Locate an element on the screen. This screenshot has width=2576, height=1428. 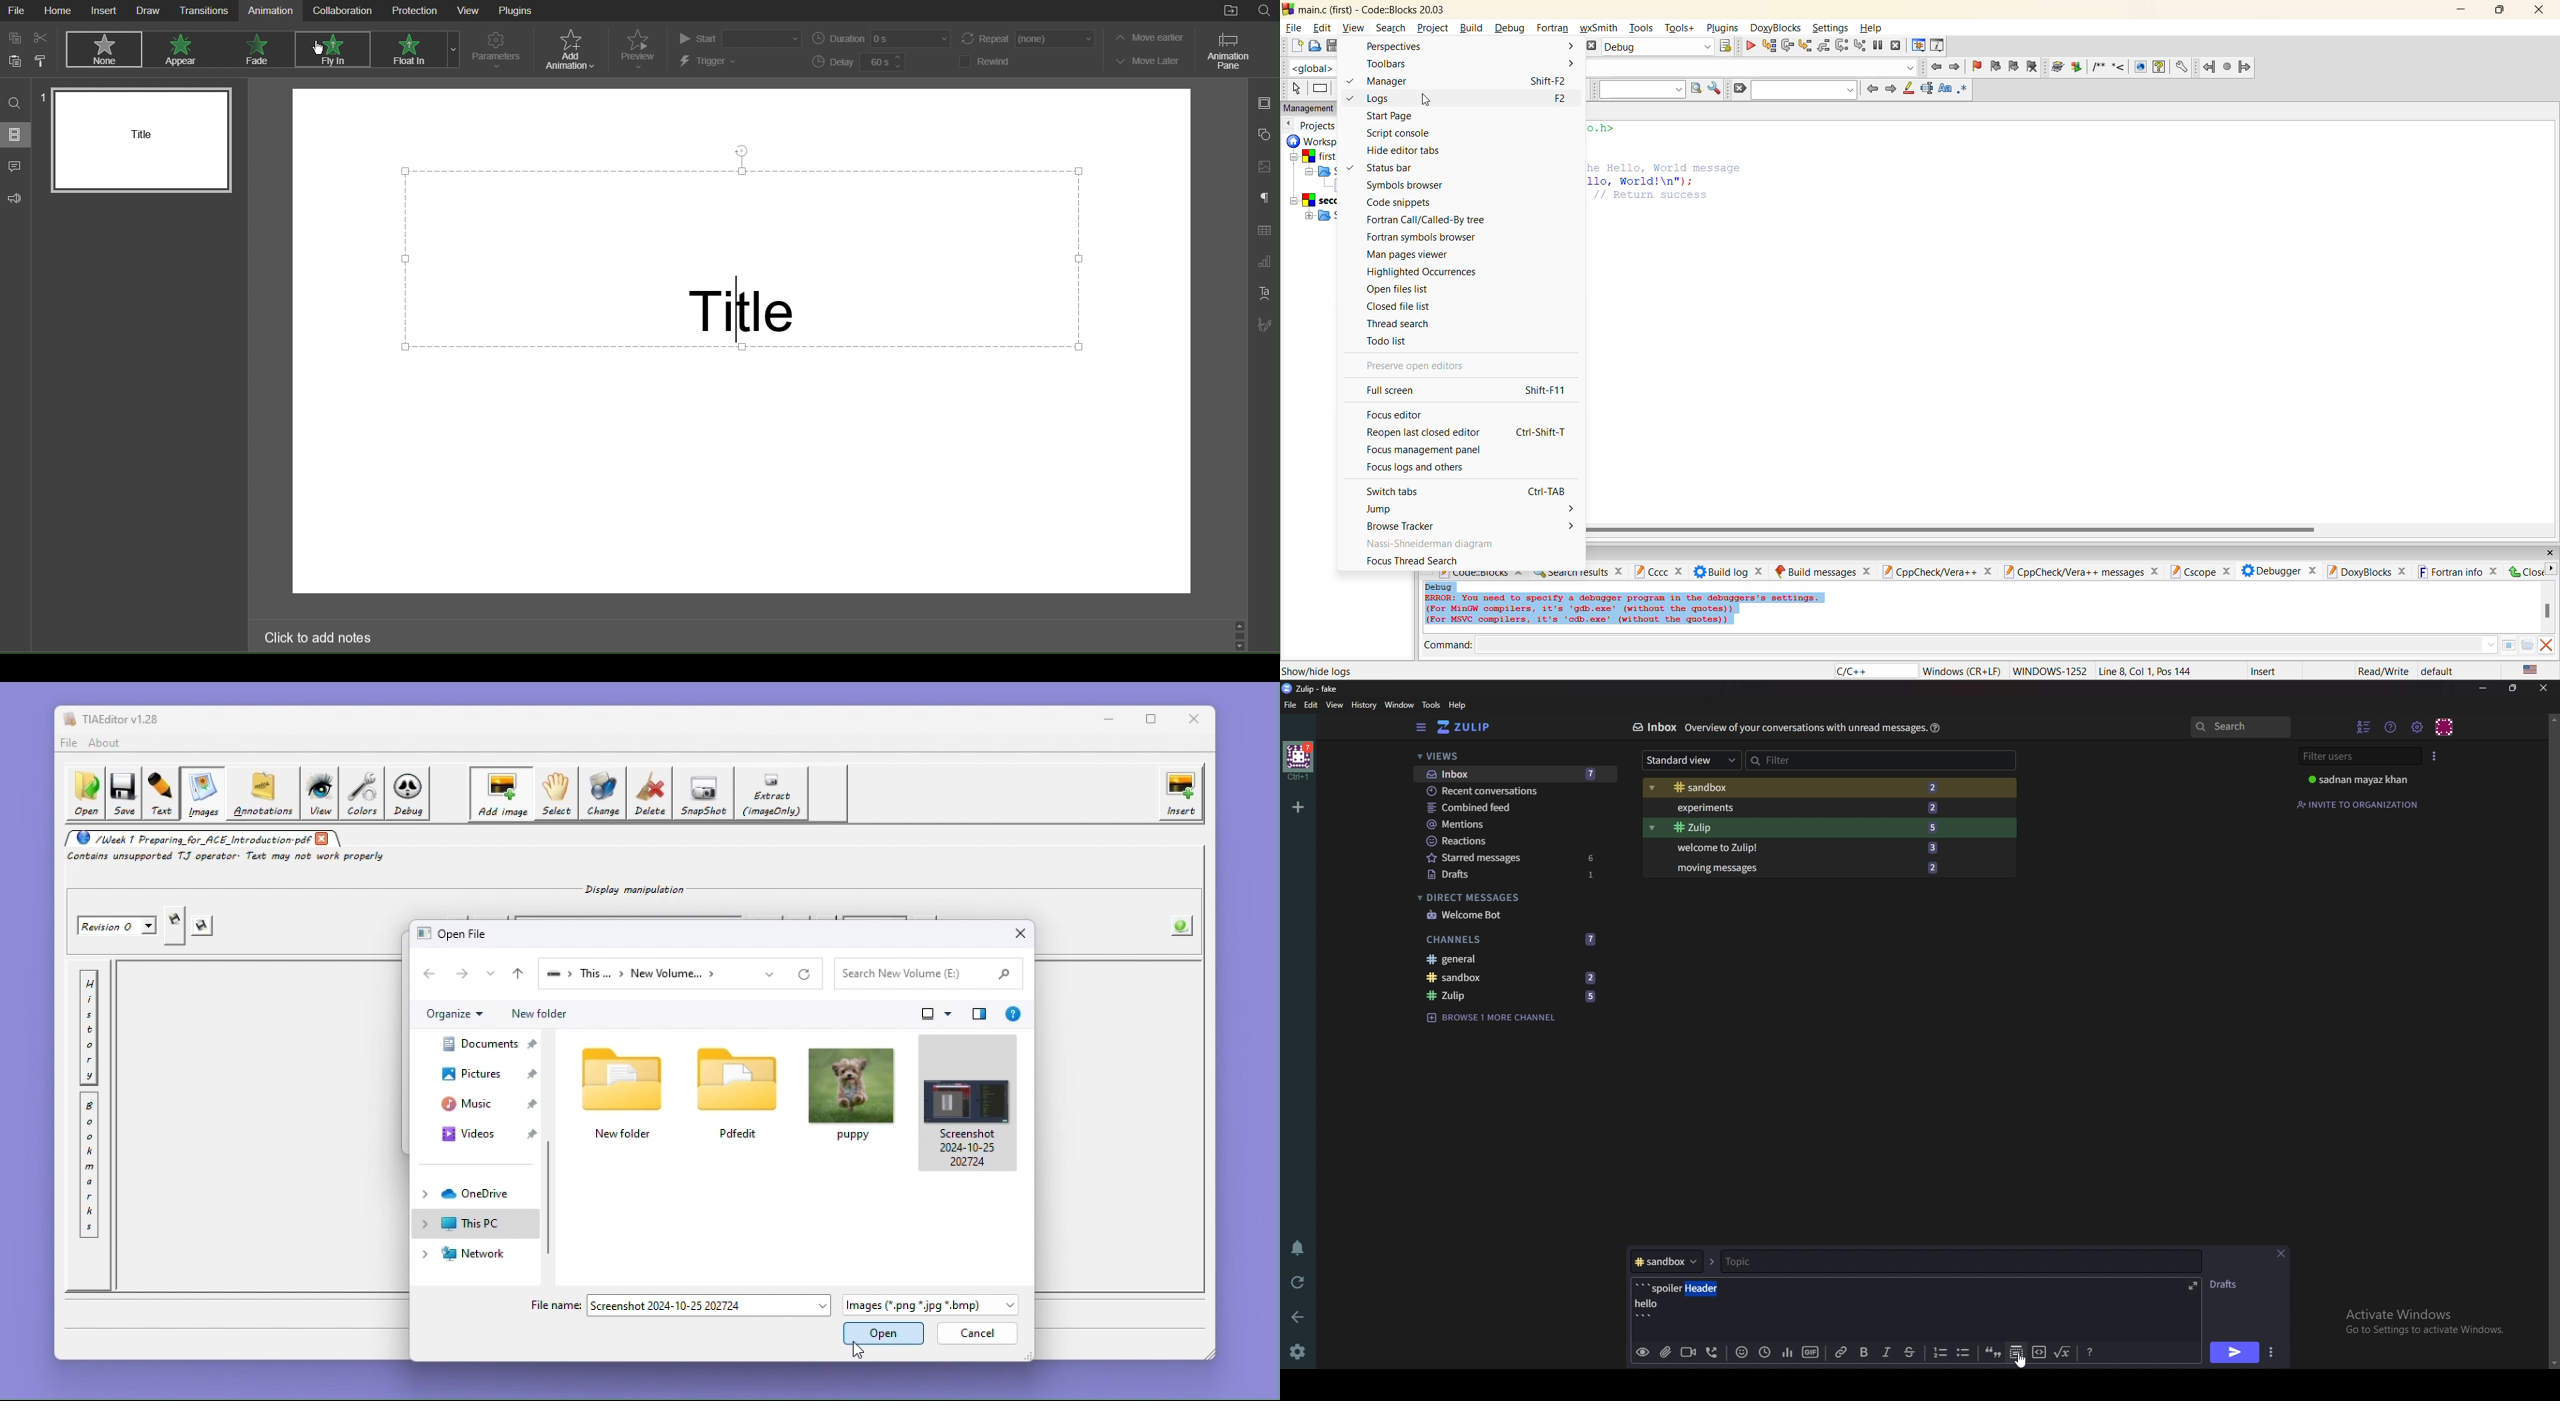
expand is located at coordinates (2194, 1286).